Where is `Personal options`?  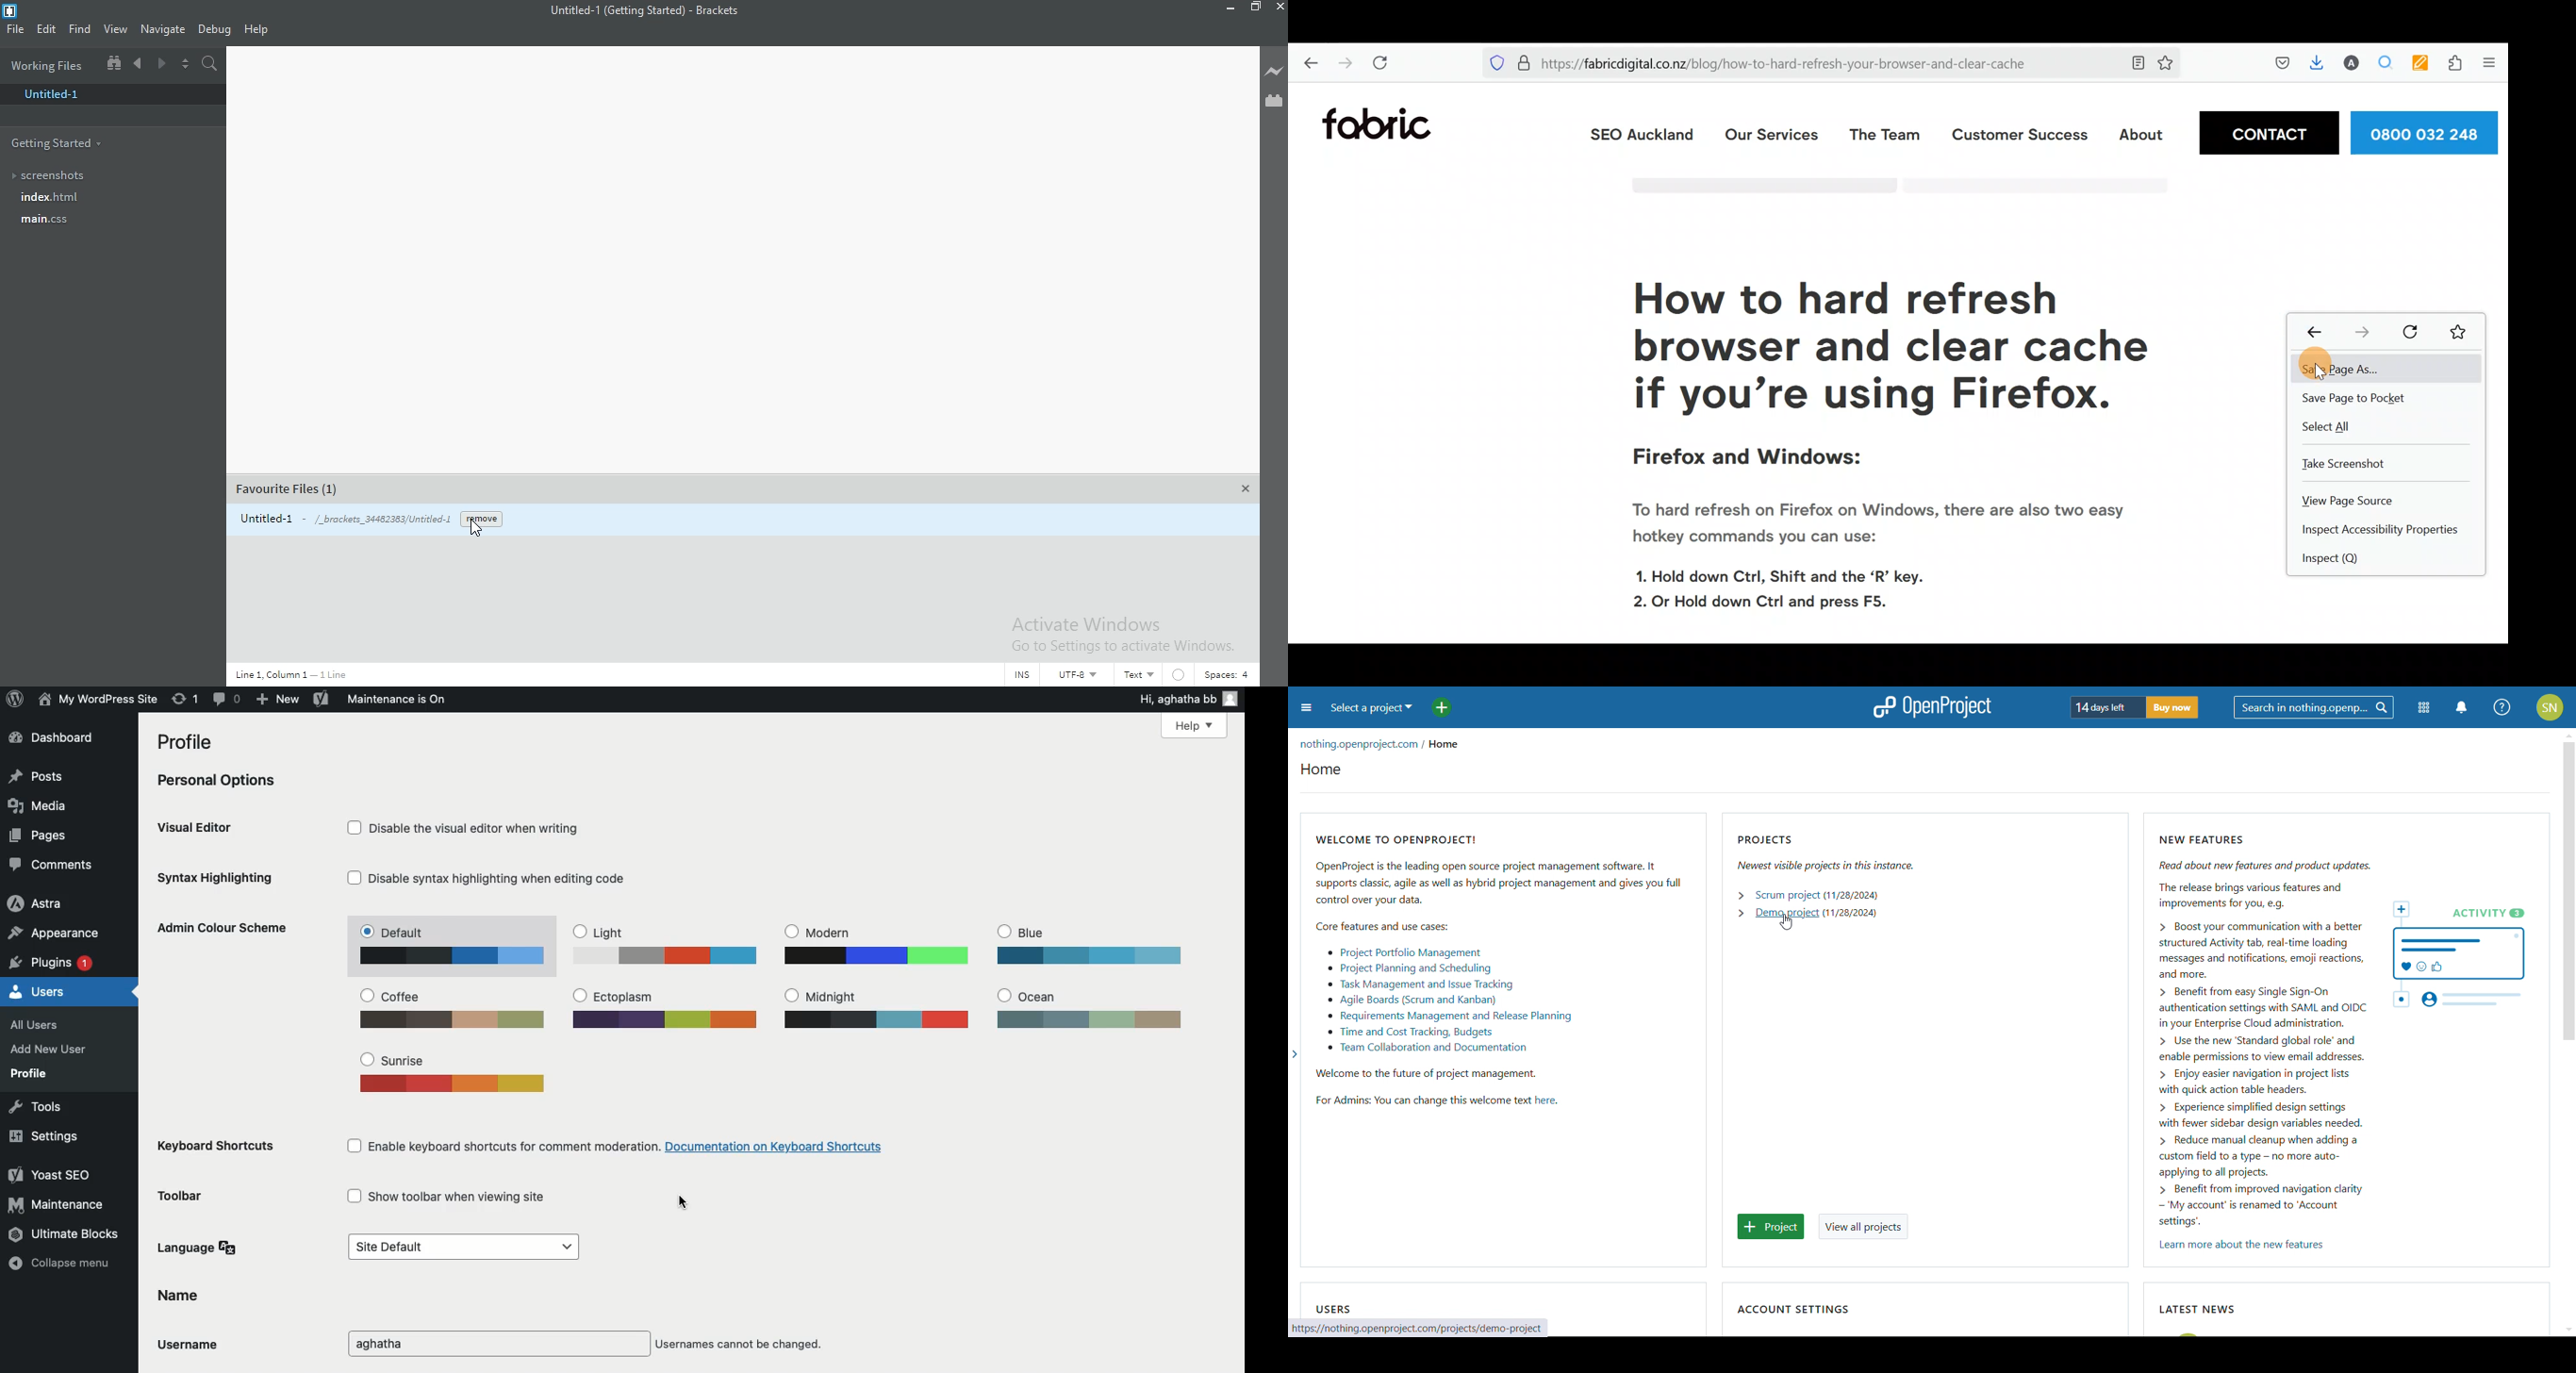 Personal options is located at coordinates (219, 782).